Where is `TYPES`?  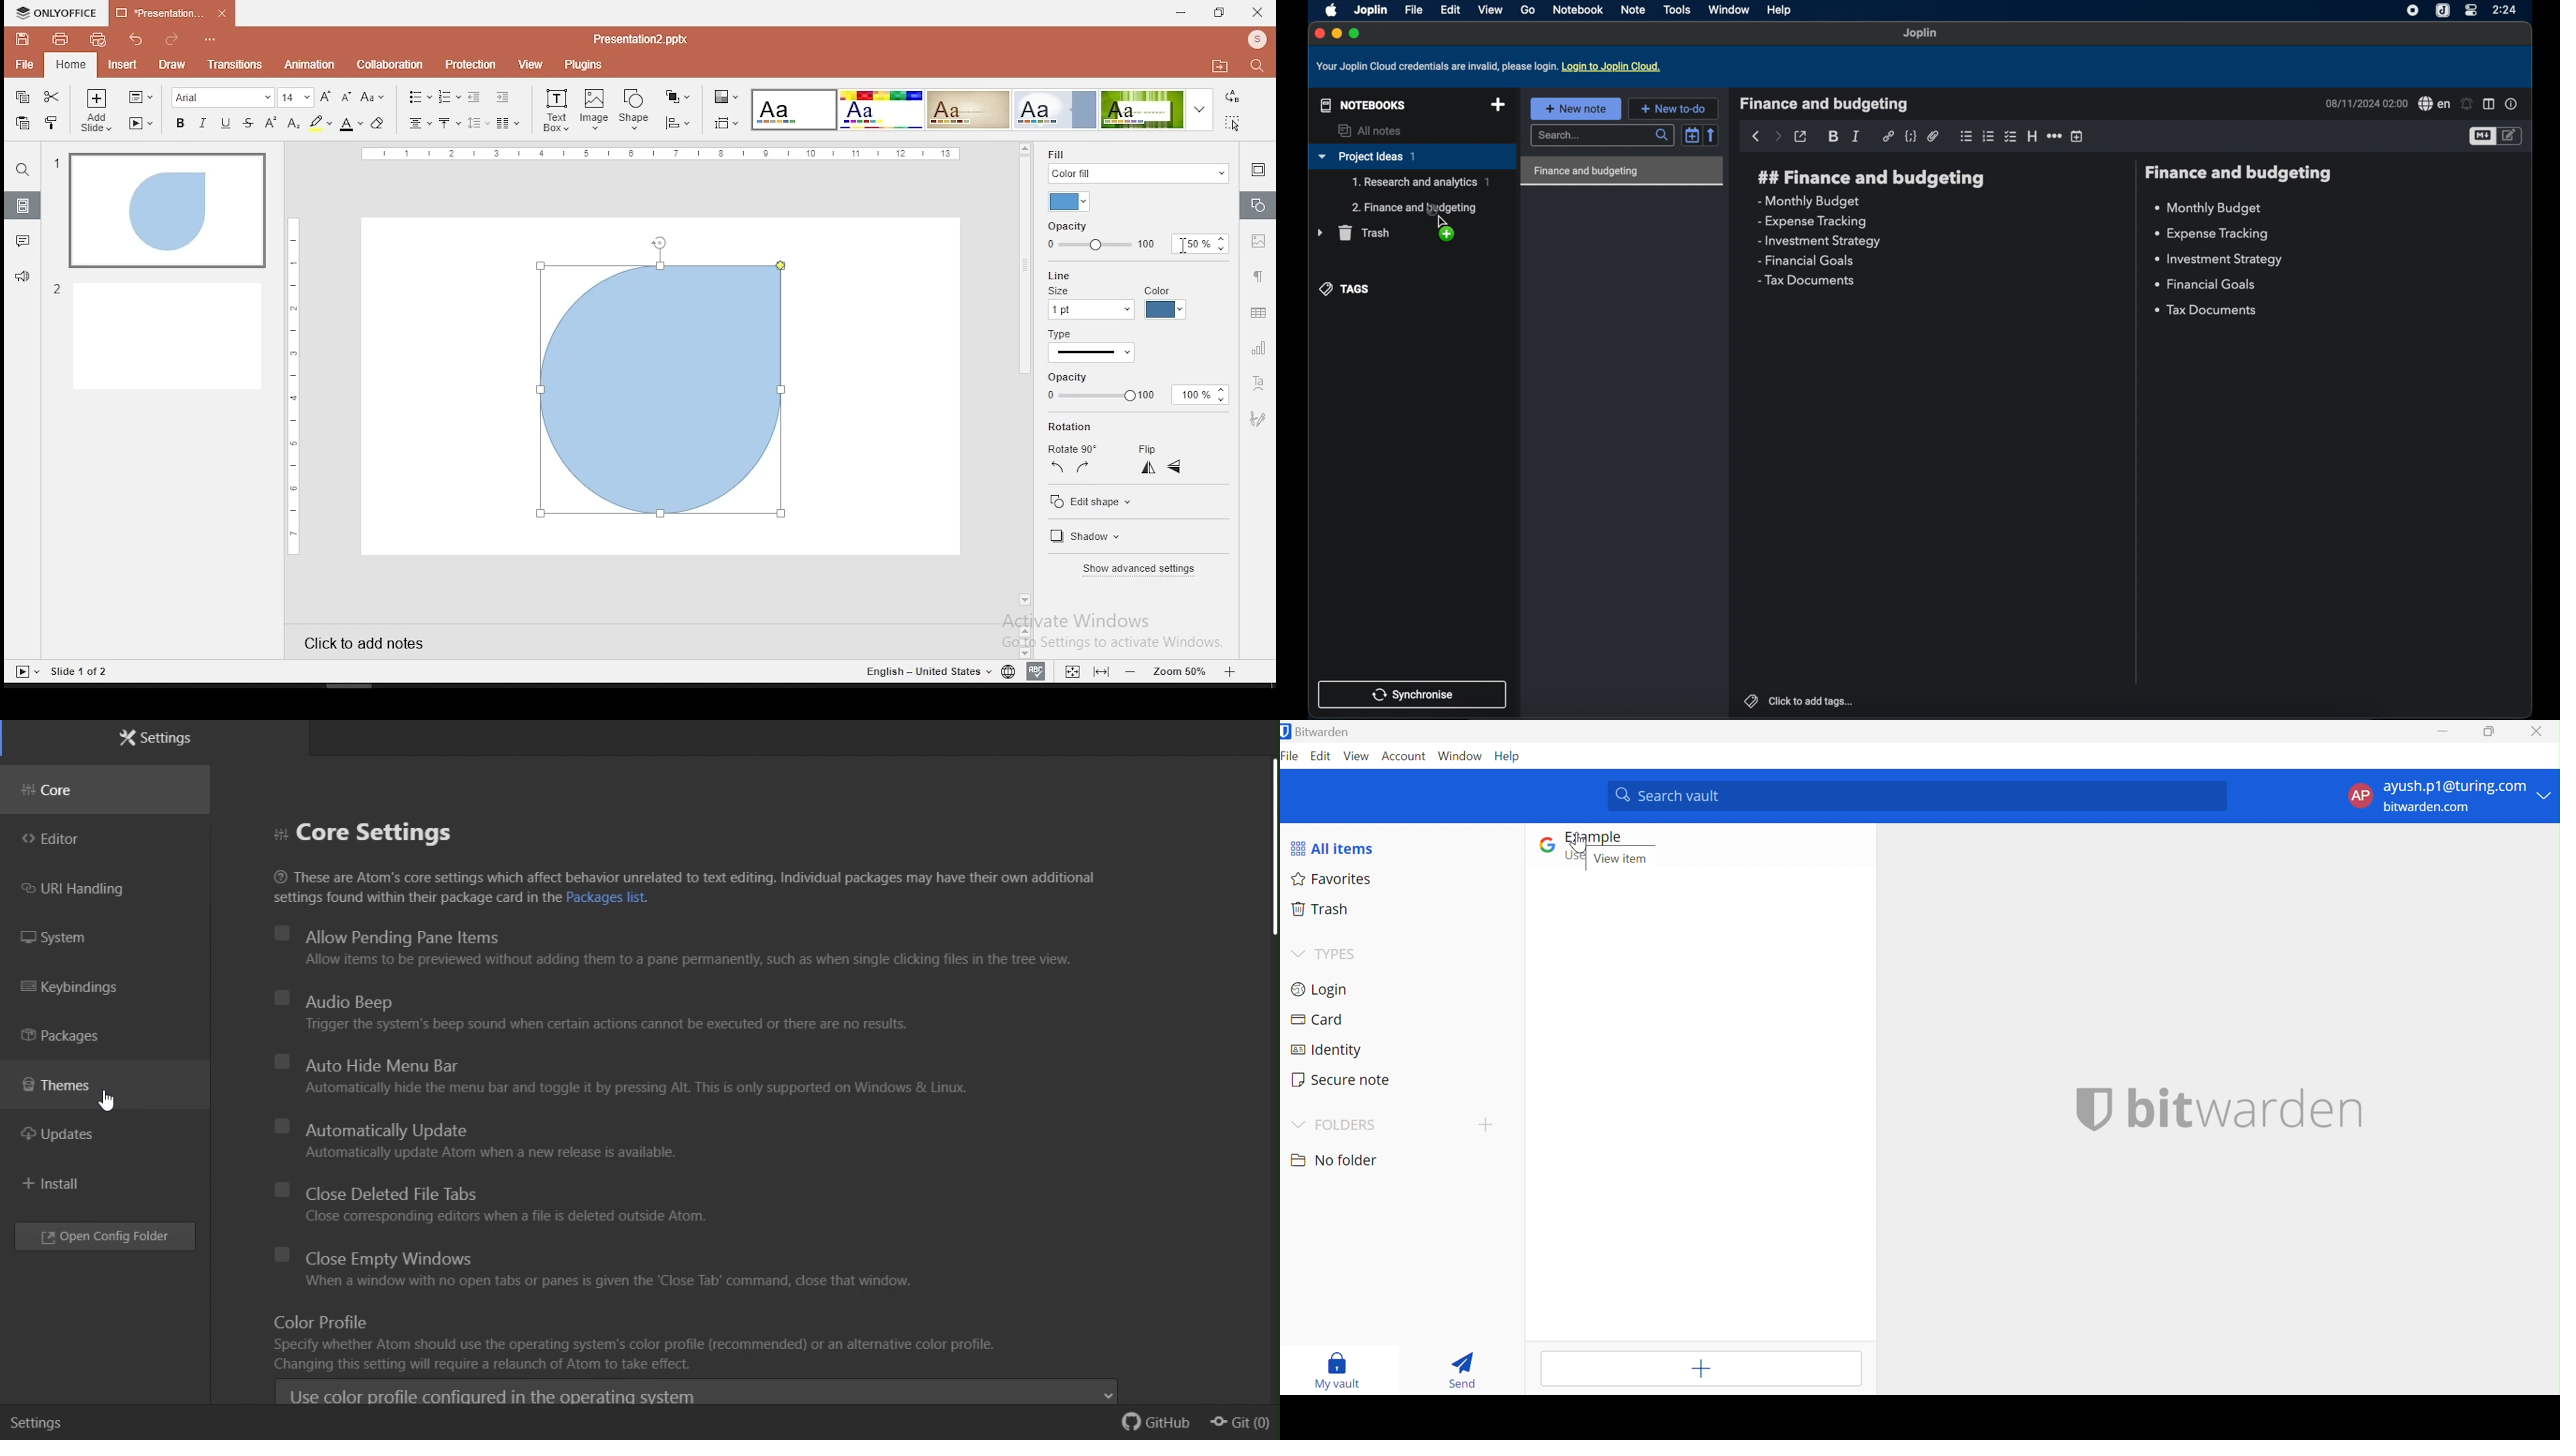
TYPES is located at coordinates (1338, 953).